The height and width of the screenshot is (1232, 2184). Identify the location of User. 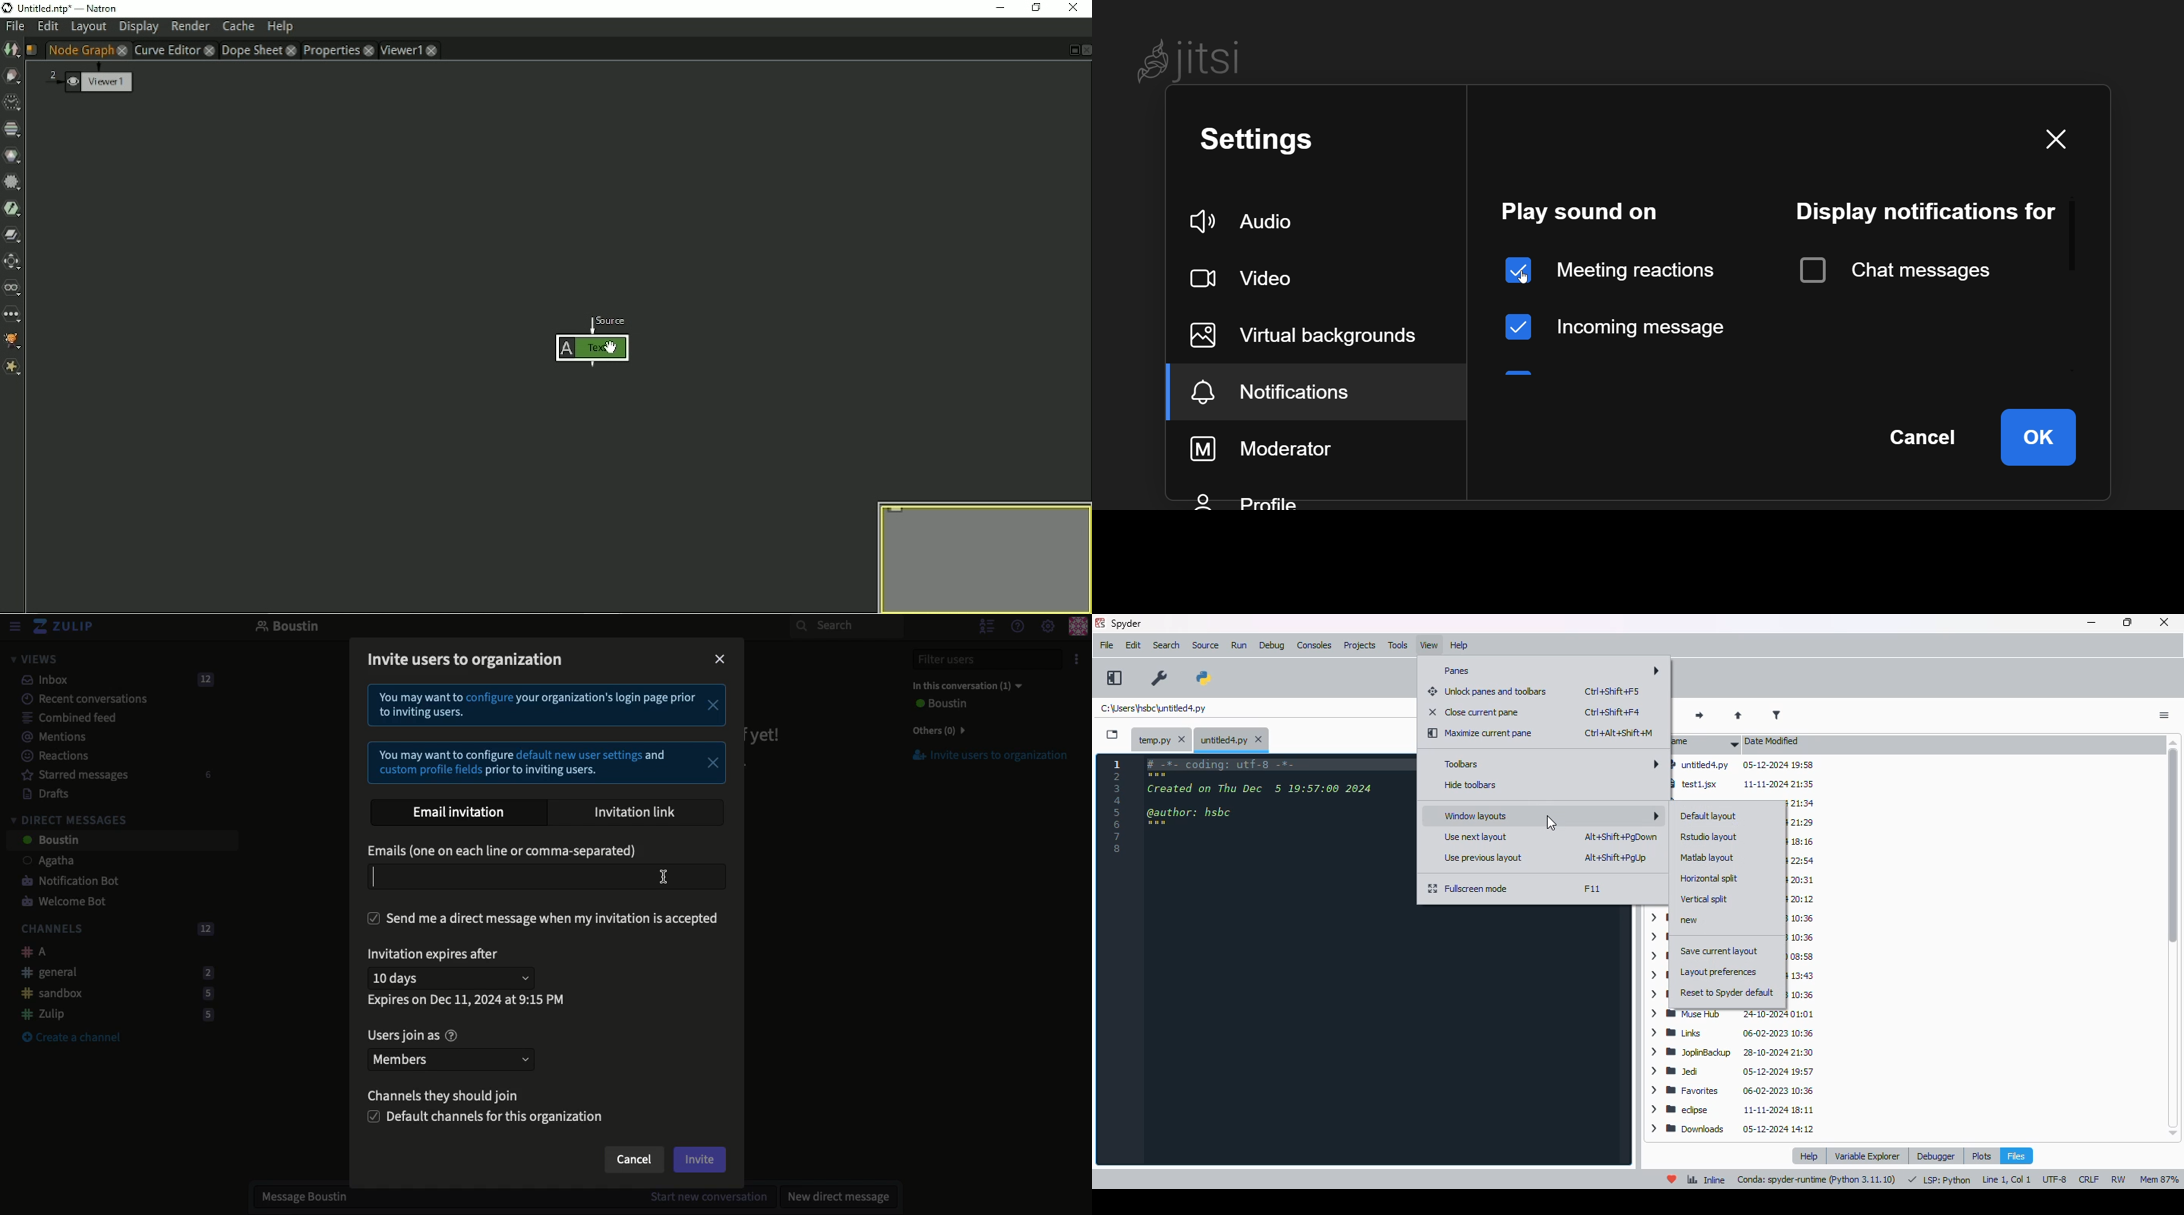
(939, 704).